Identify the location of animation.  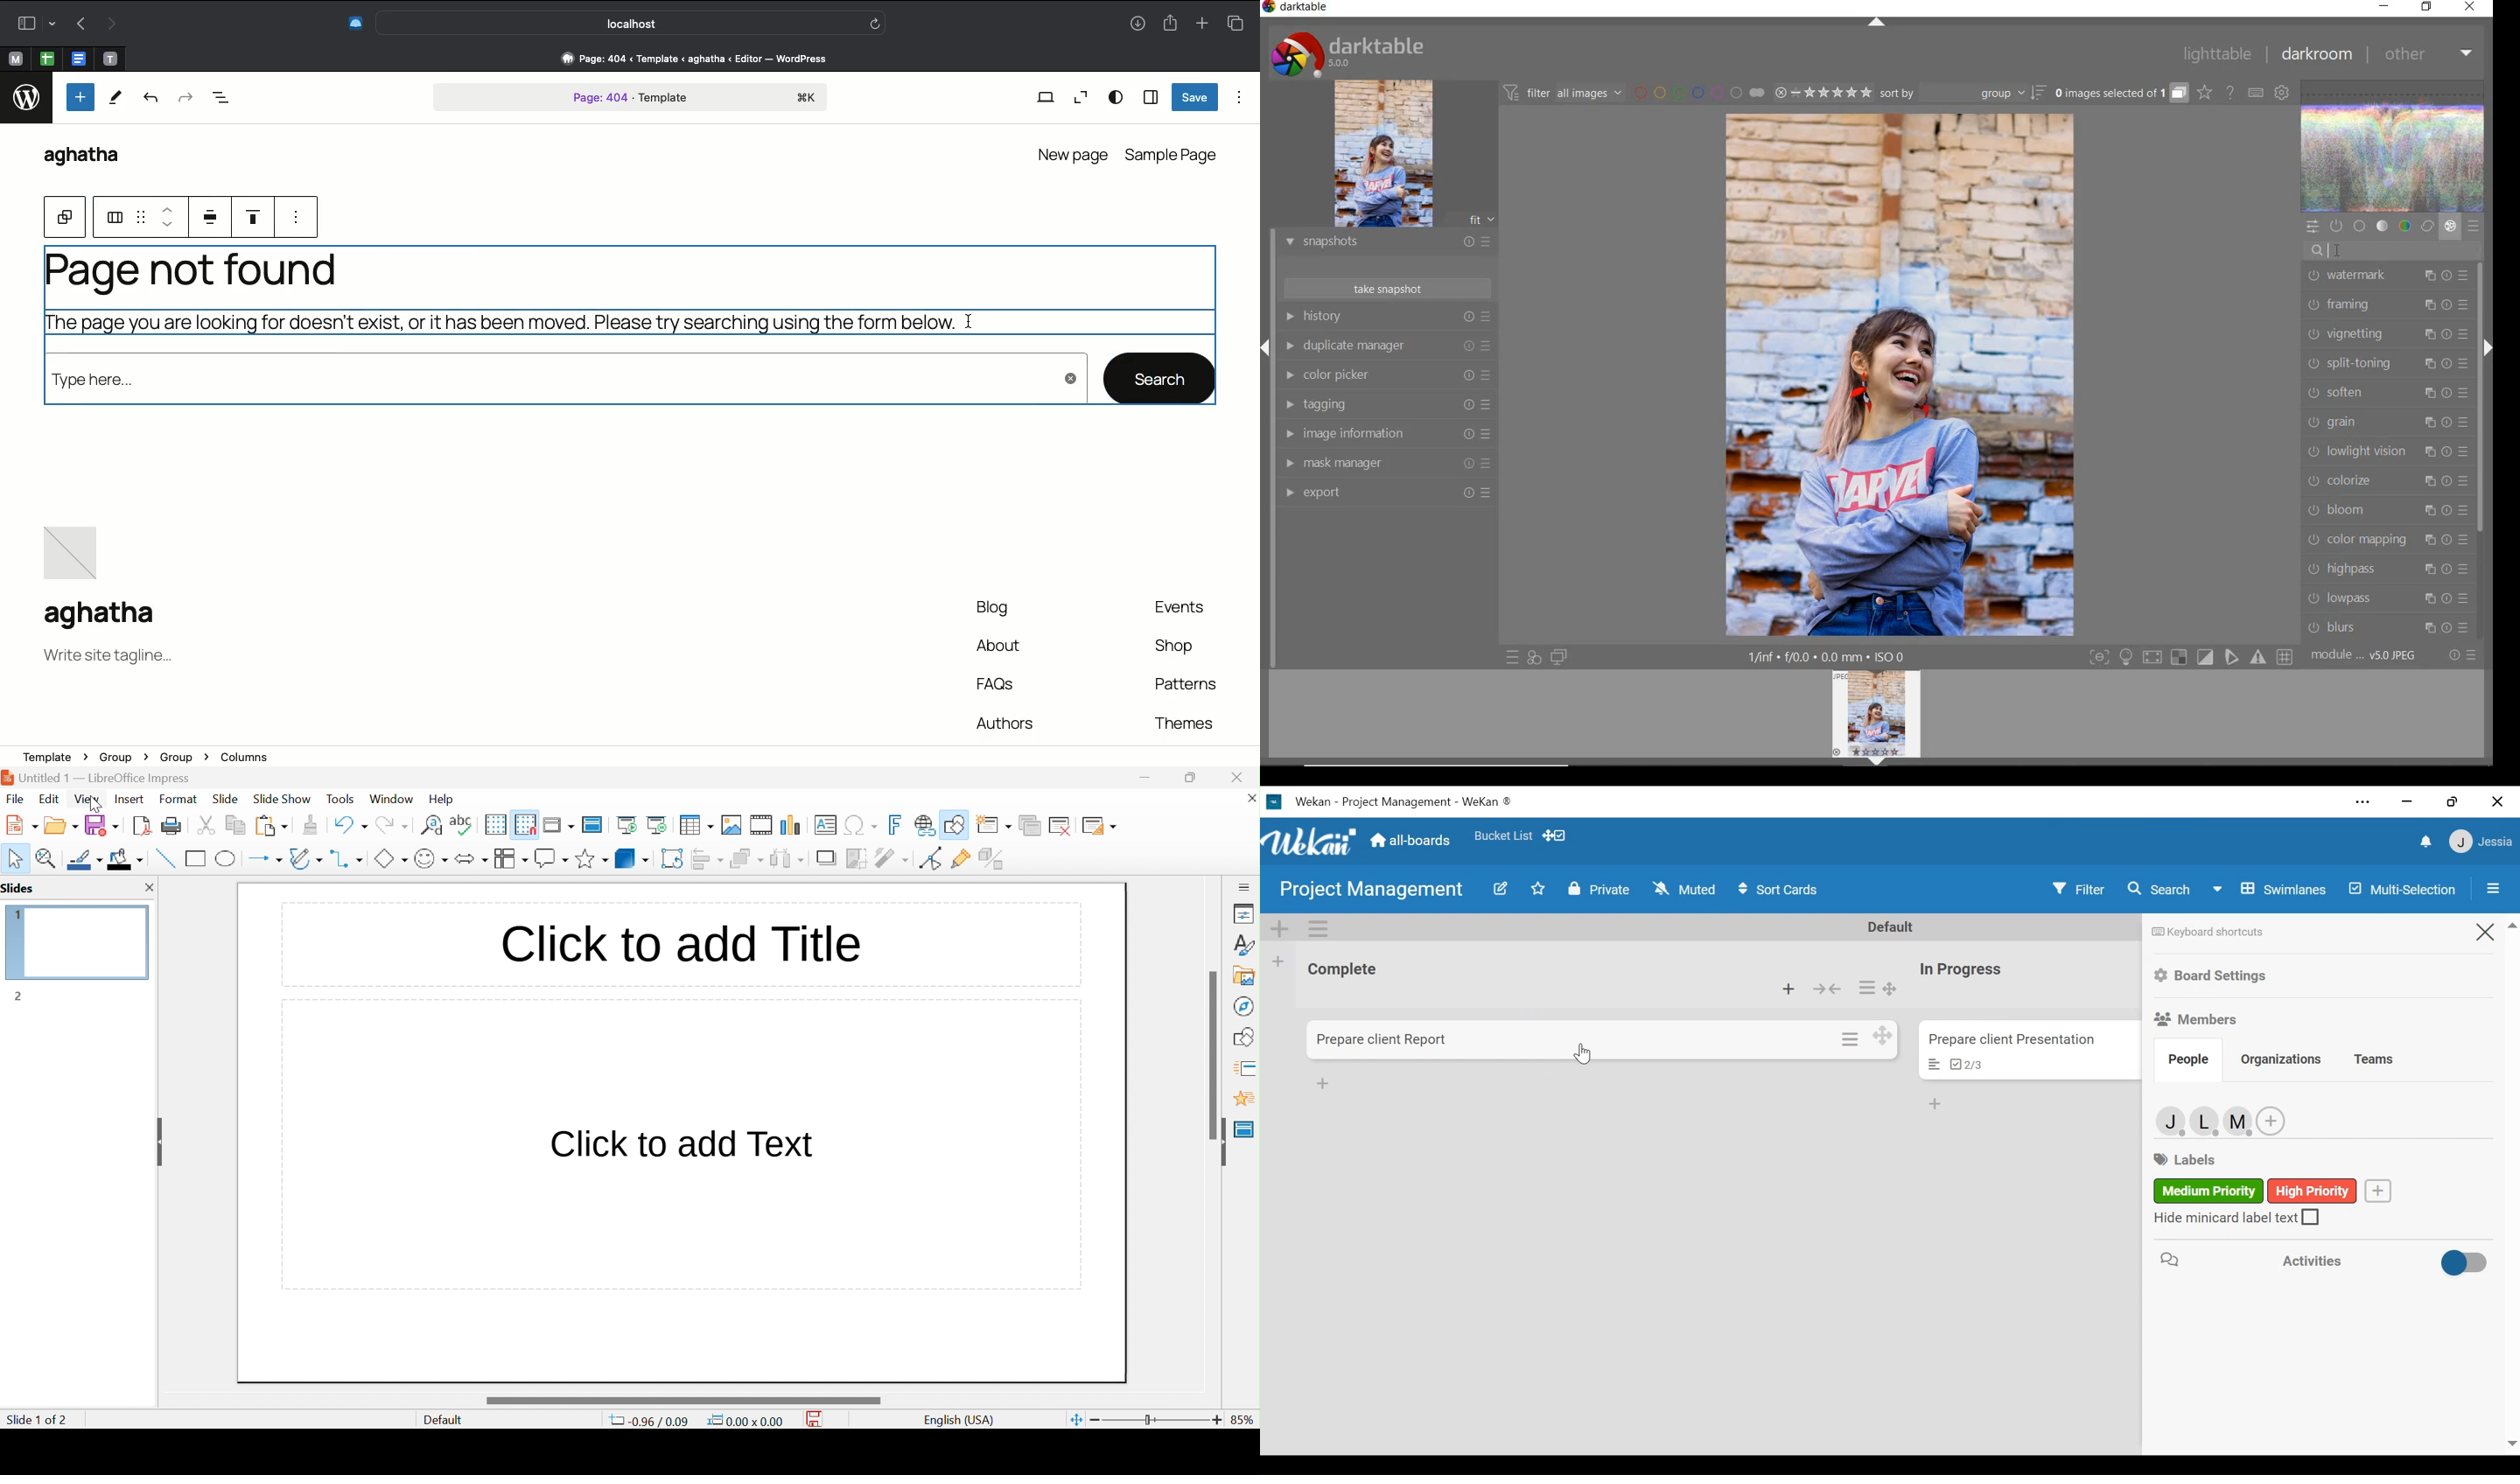
(1244, 1099).